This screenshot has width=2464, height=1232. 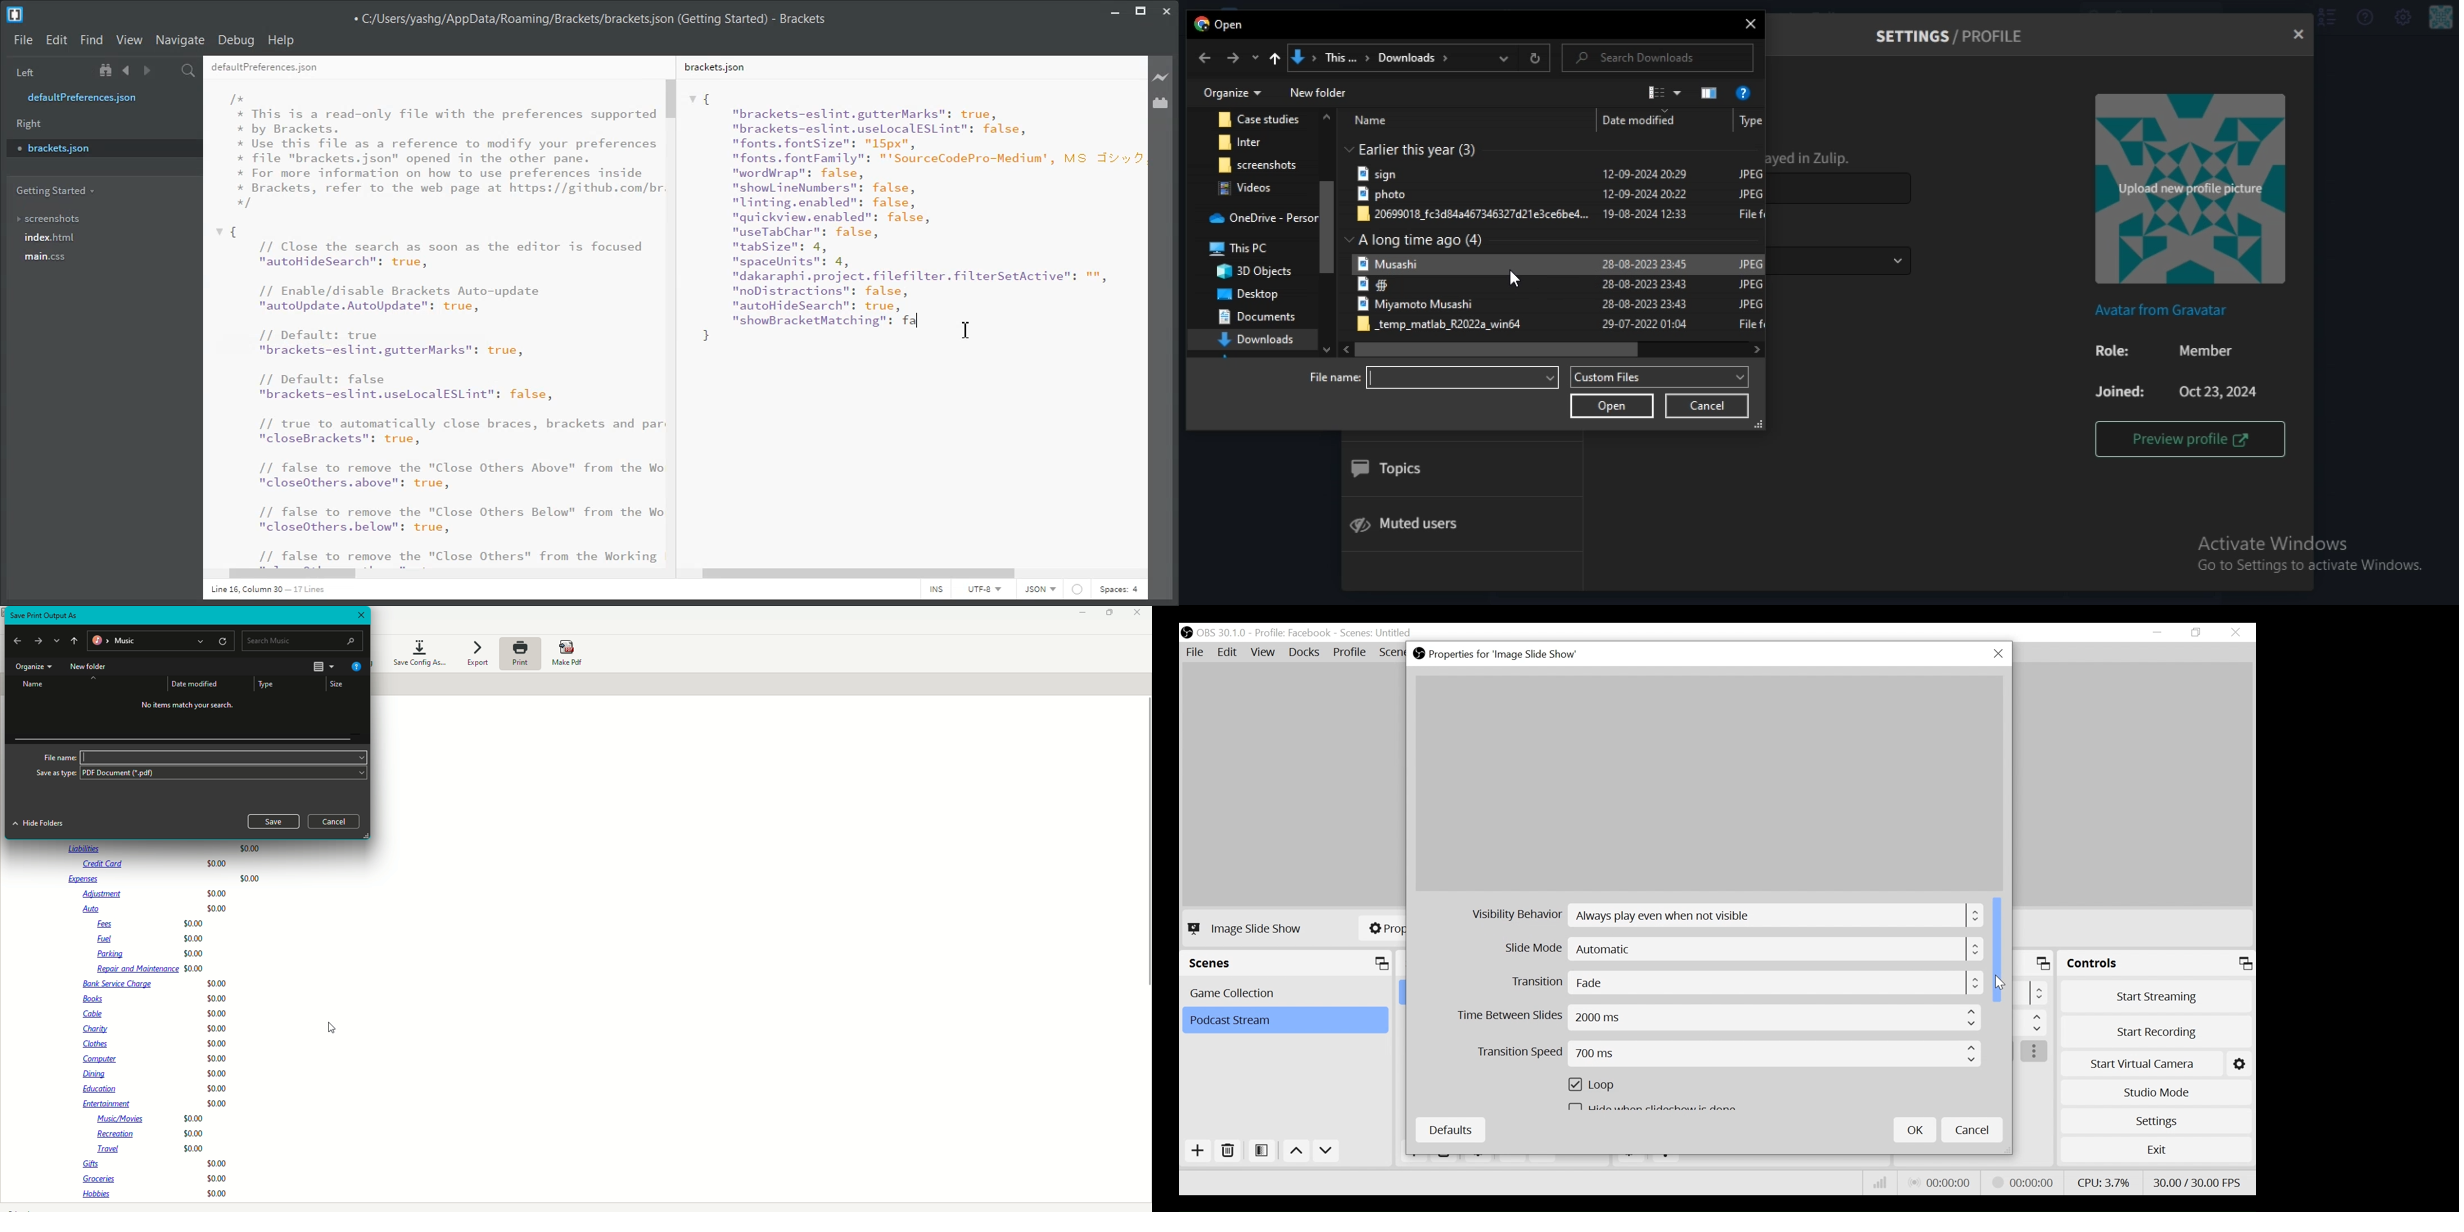 I want to click on screenshots, so click(x=49, y=215).